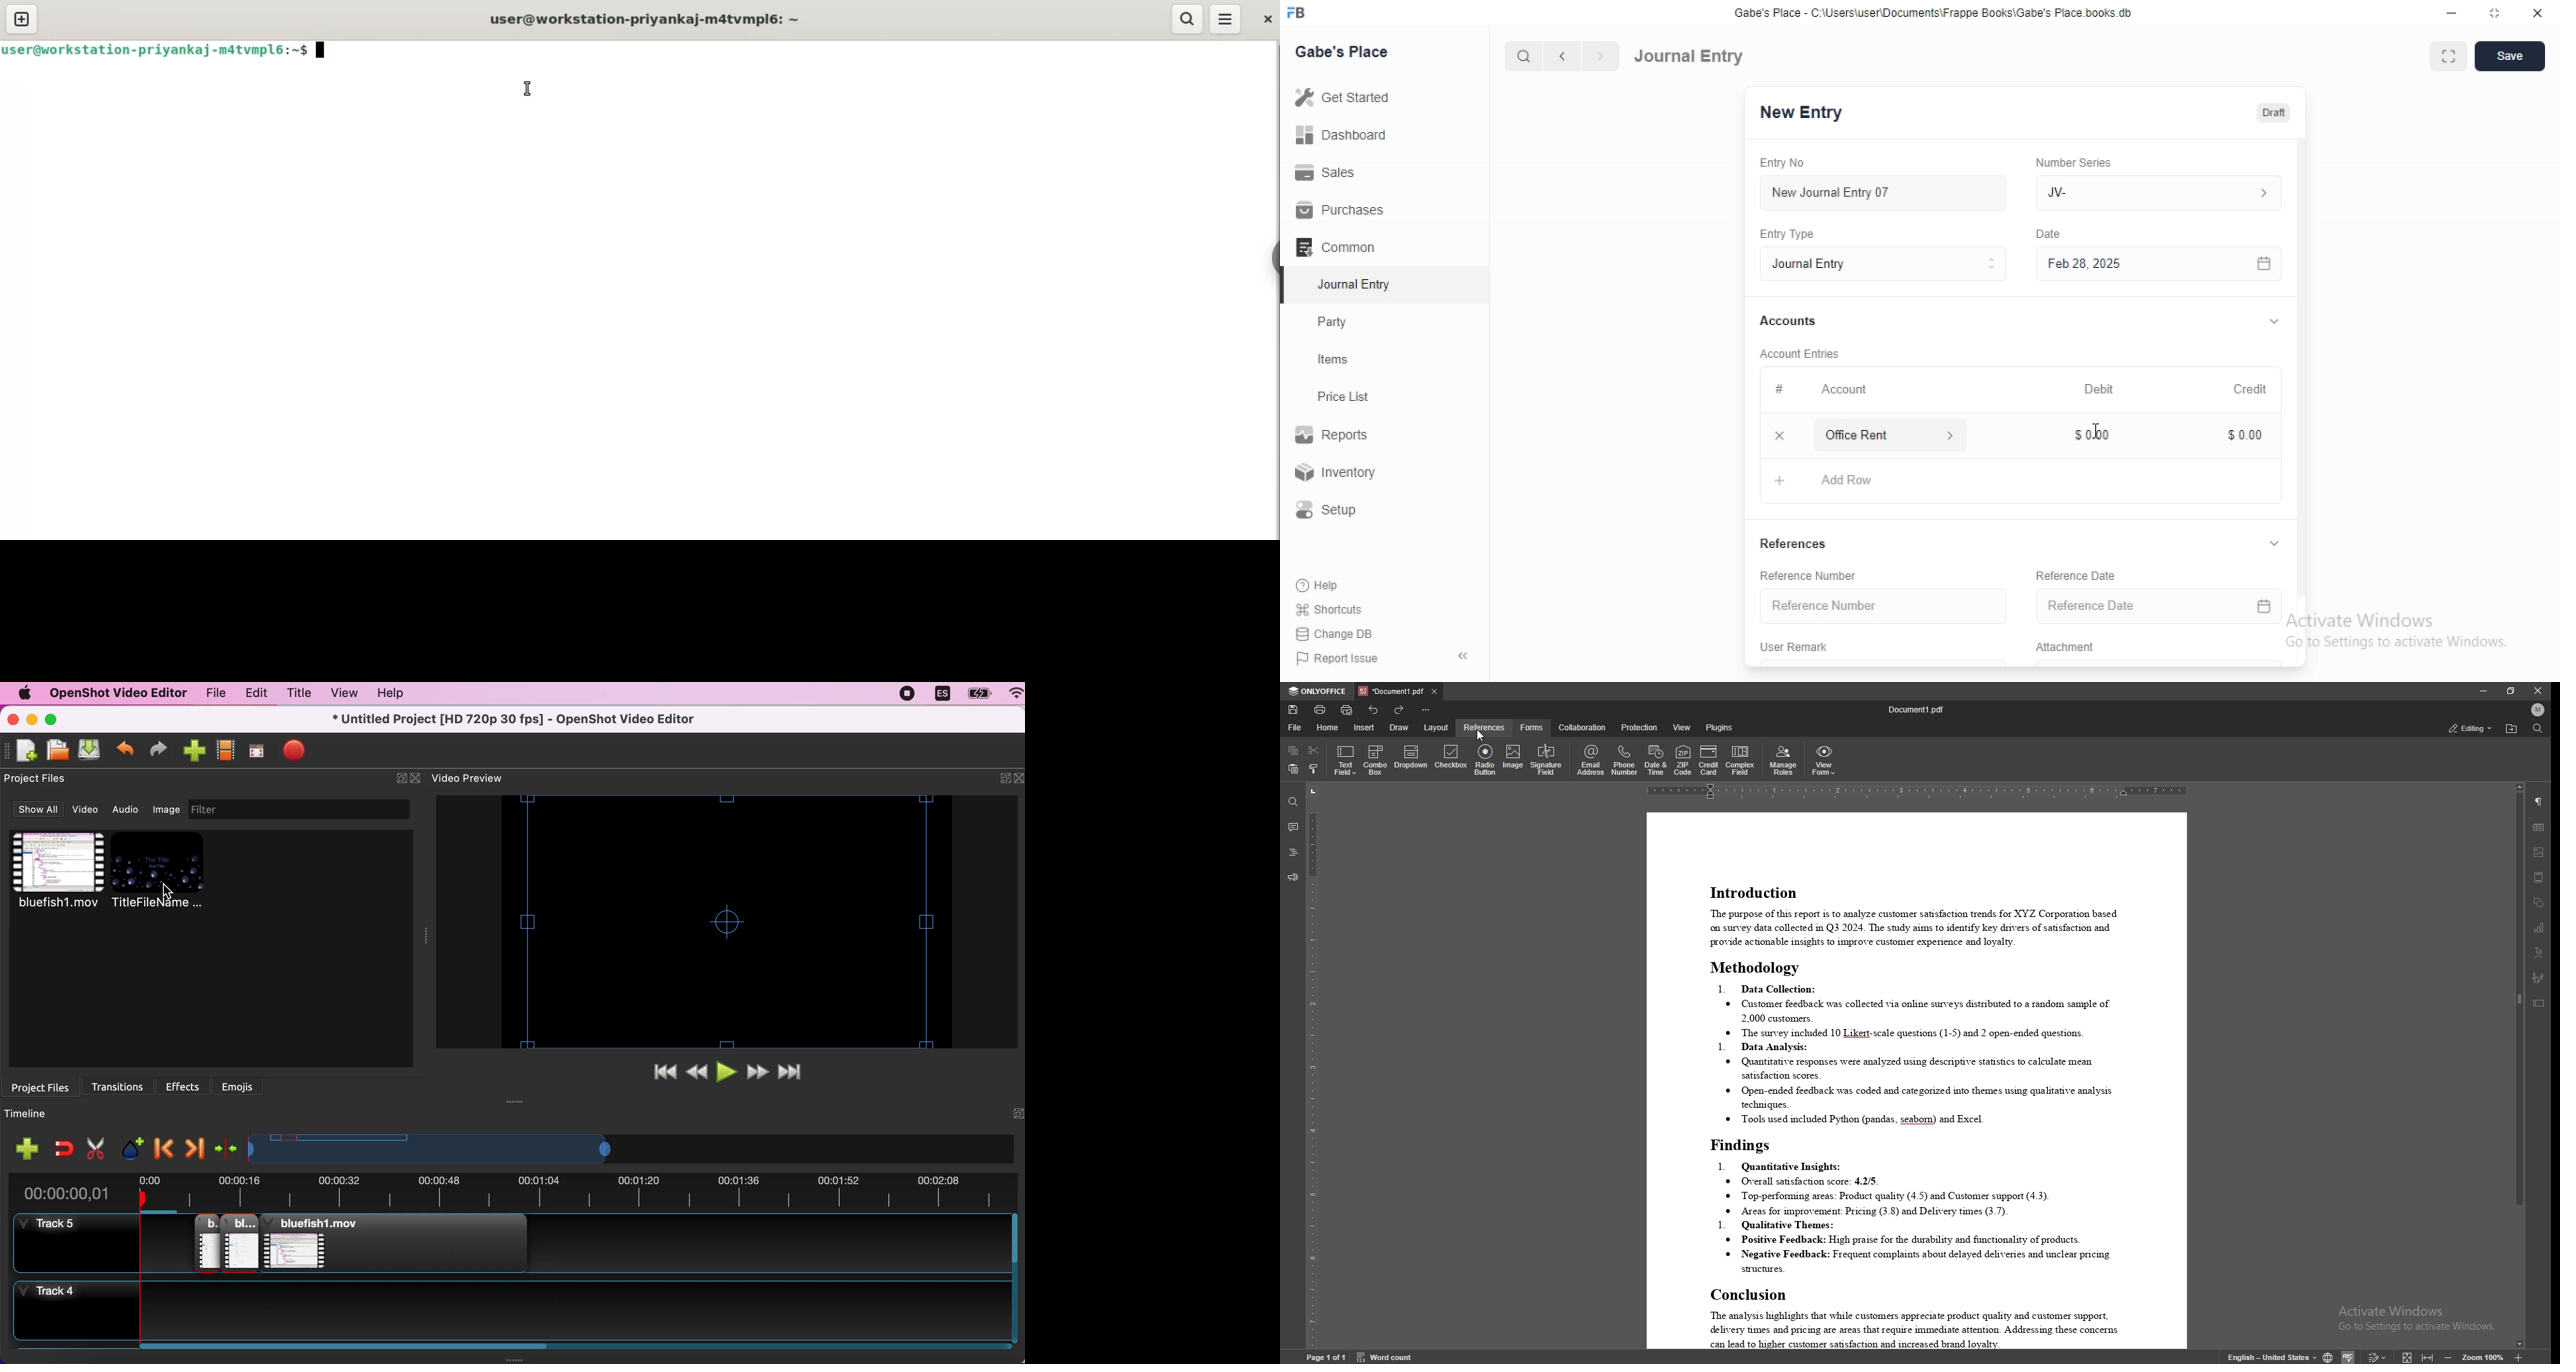 This screenshot has height=1372, width=2576. I want to click on Draft, so click(2273, 113).